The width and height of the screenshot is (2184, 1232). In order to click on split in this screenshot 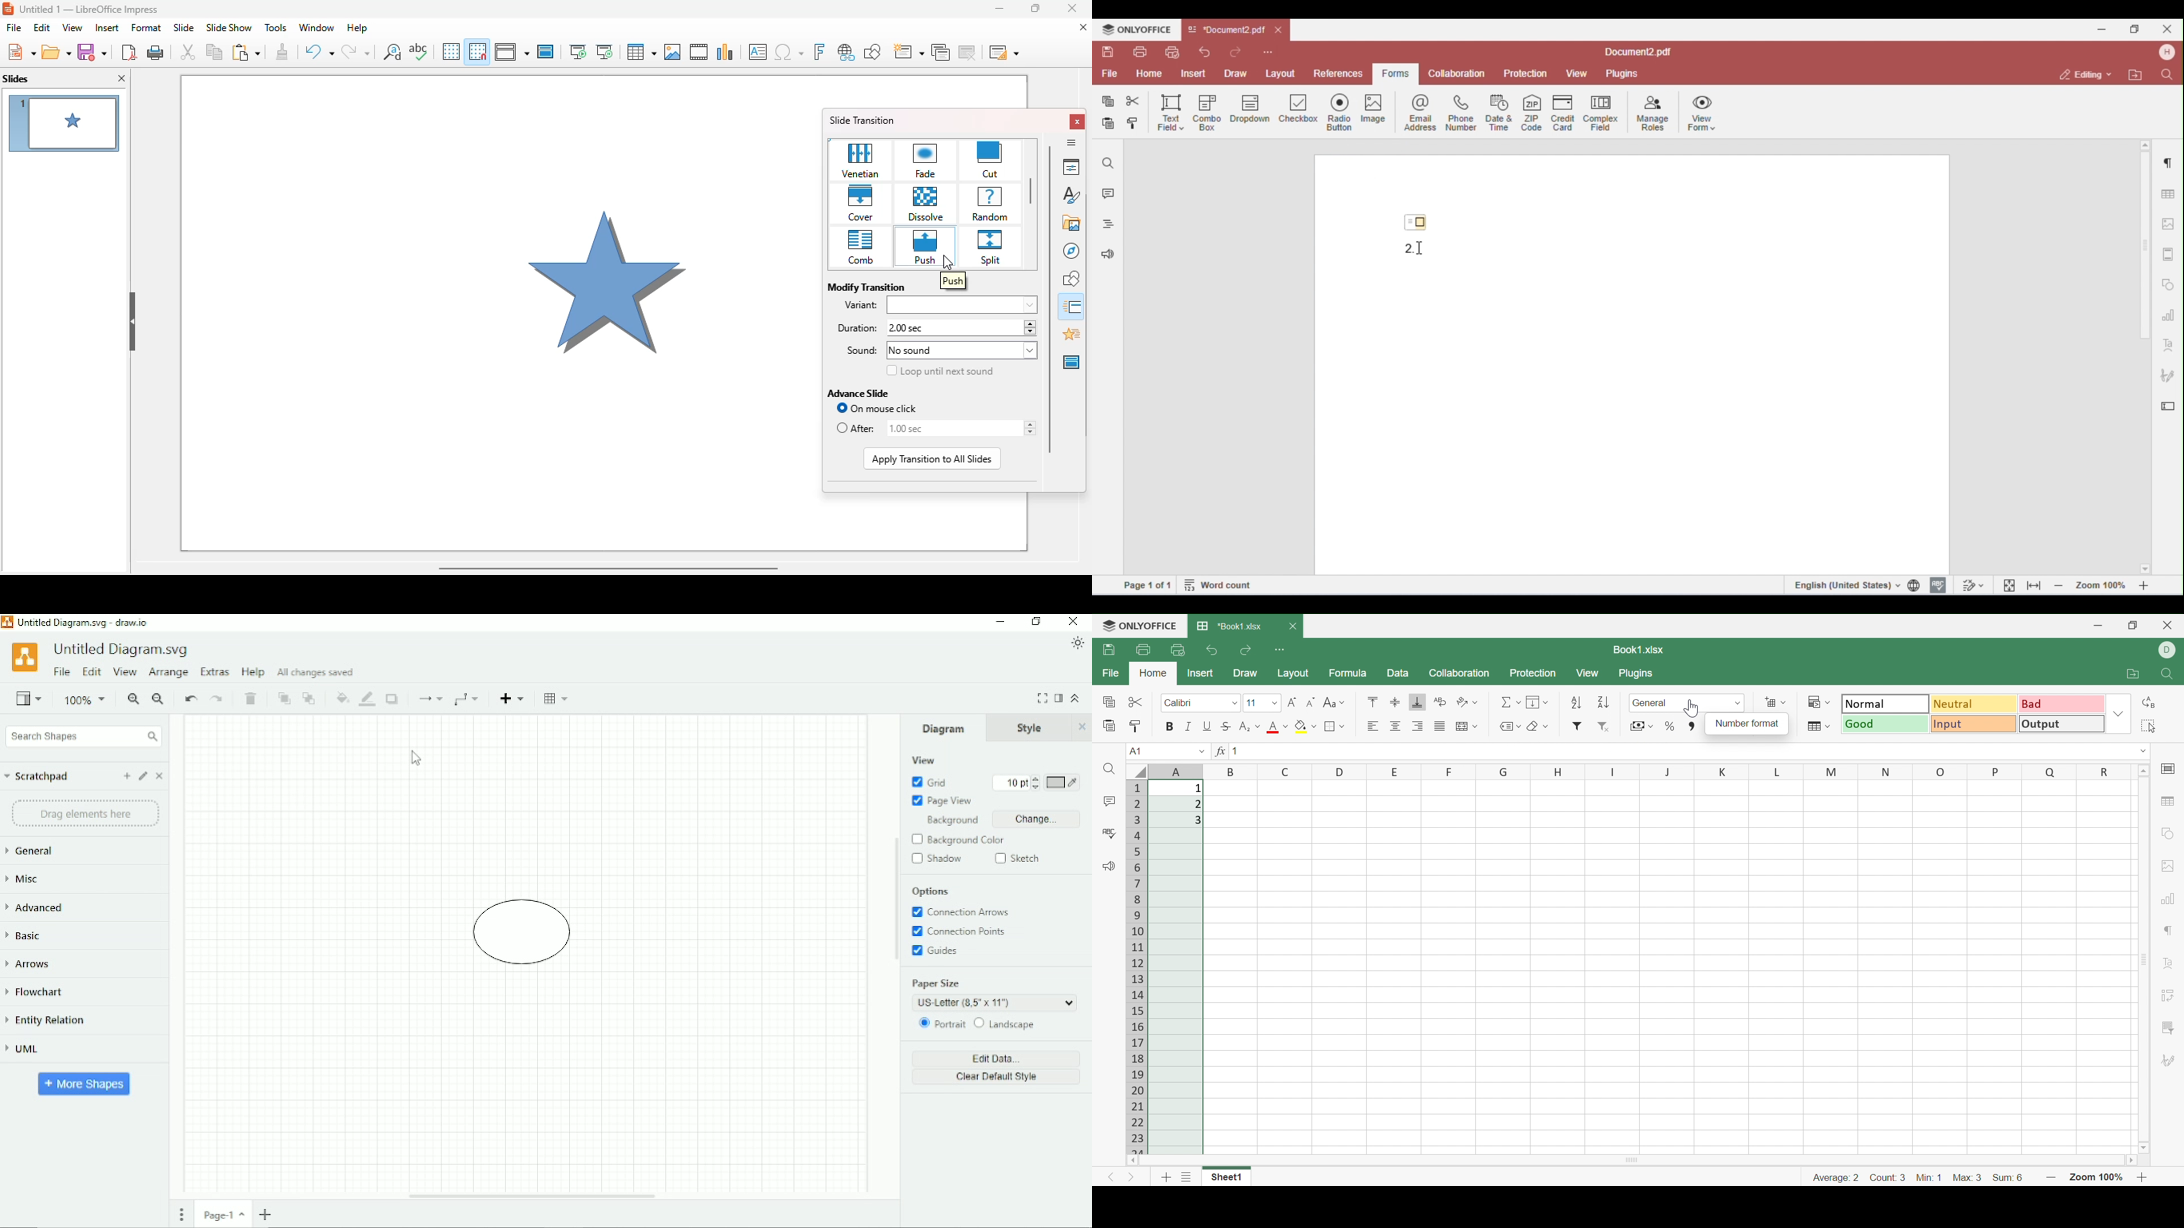, I will do `click(990, 247)`.